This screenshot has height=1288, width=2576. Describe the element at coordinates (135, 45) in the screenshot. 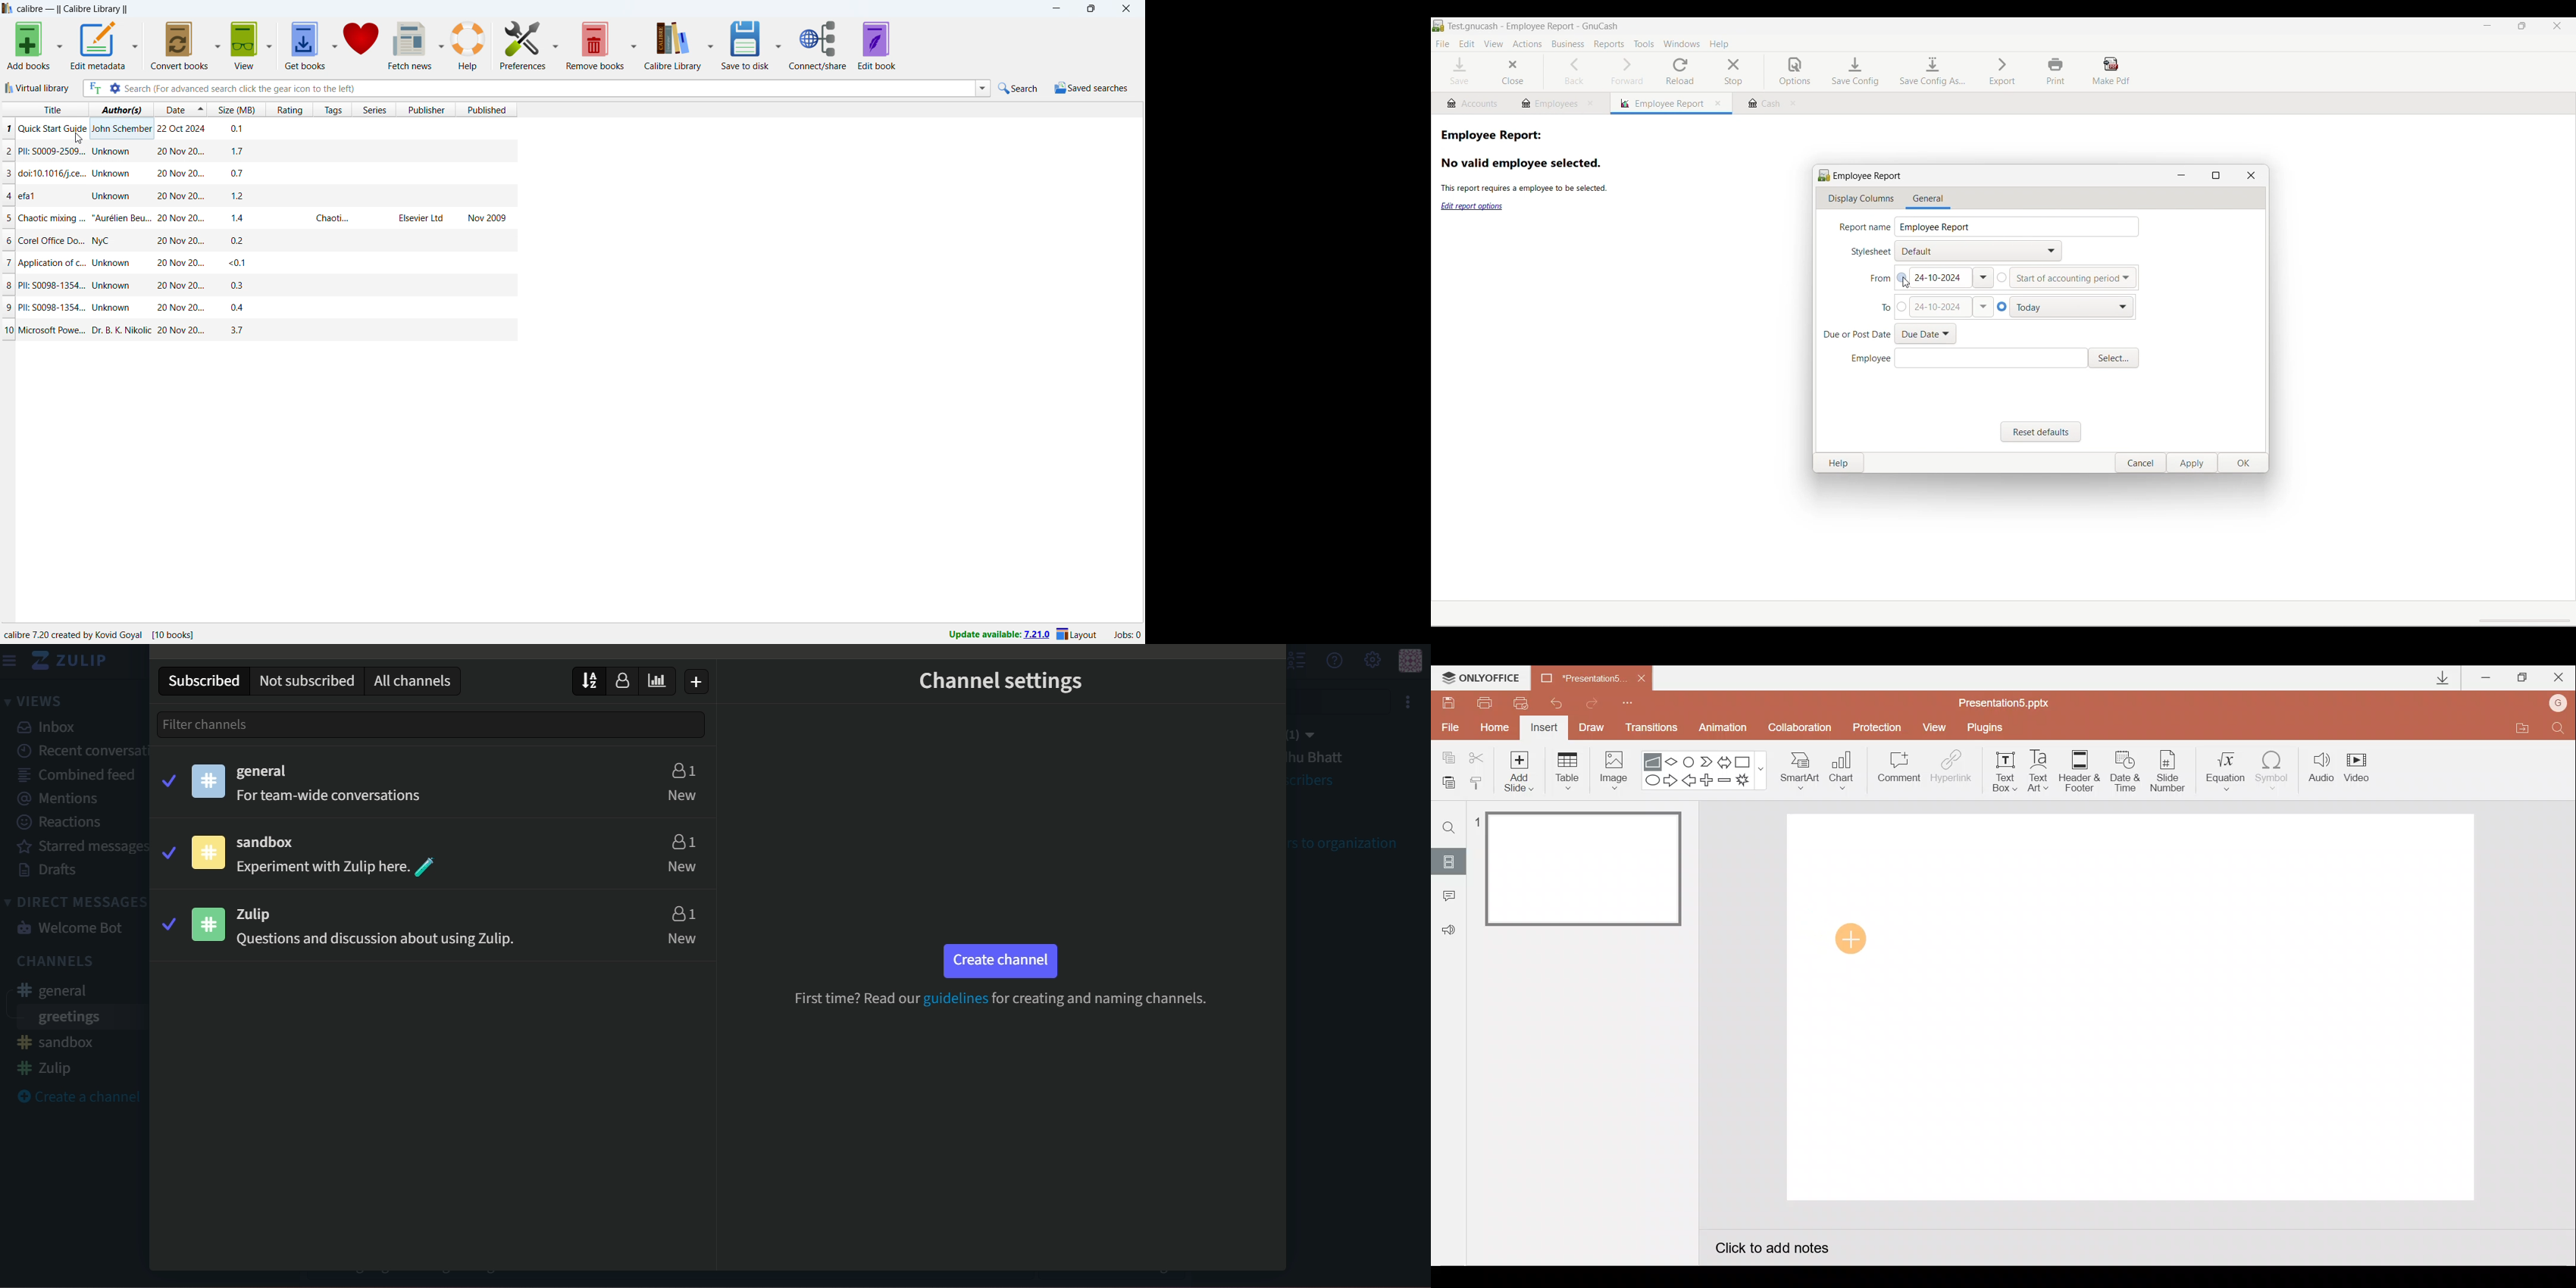

I see `edit metadata options` at that location.